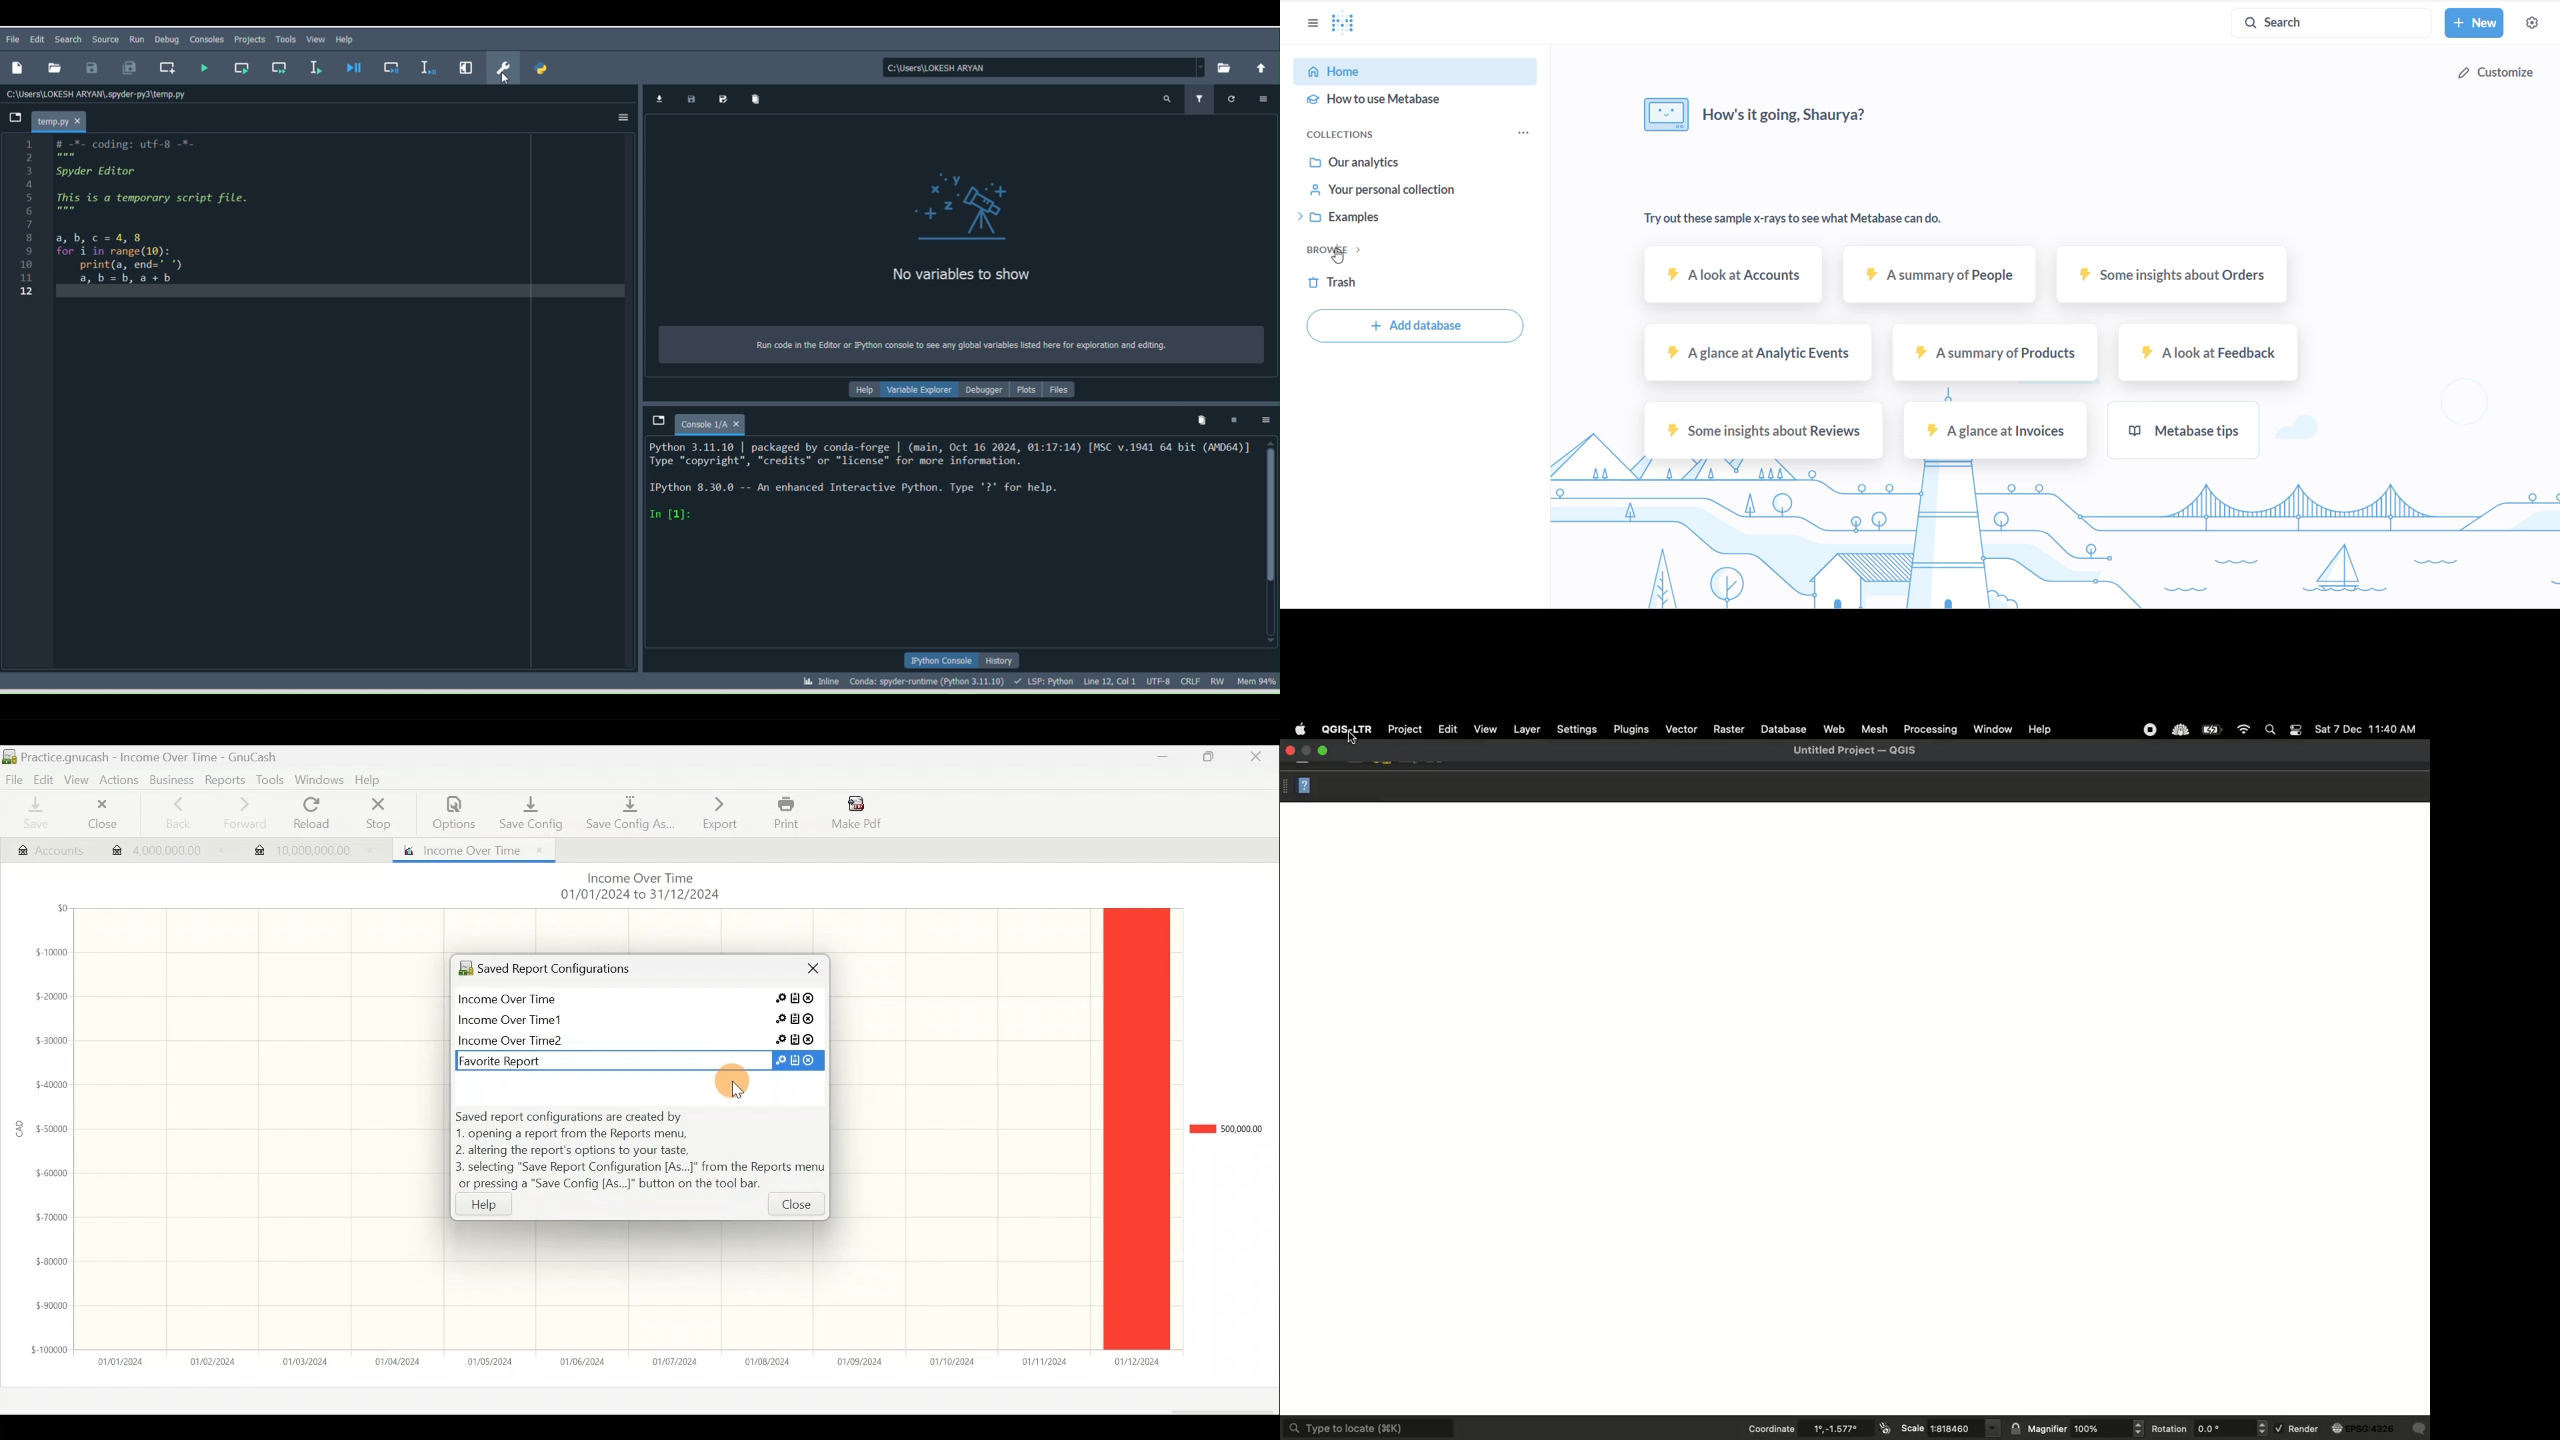 Image resolution: width=2576 pixels, height=1456 pixels. I want to click on Close, so click(806, 973).